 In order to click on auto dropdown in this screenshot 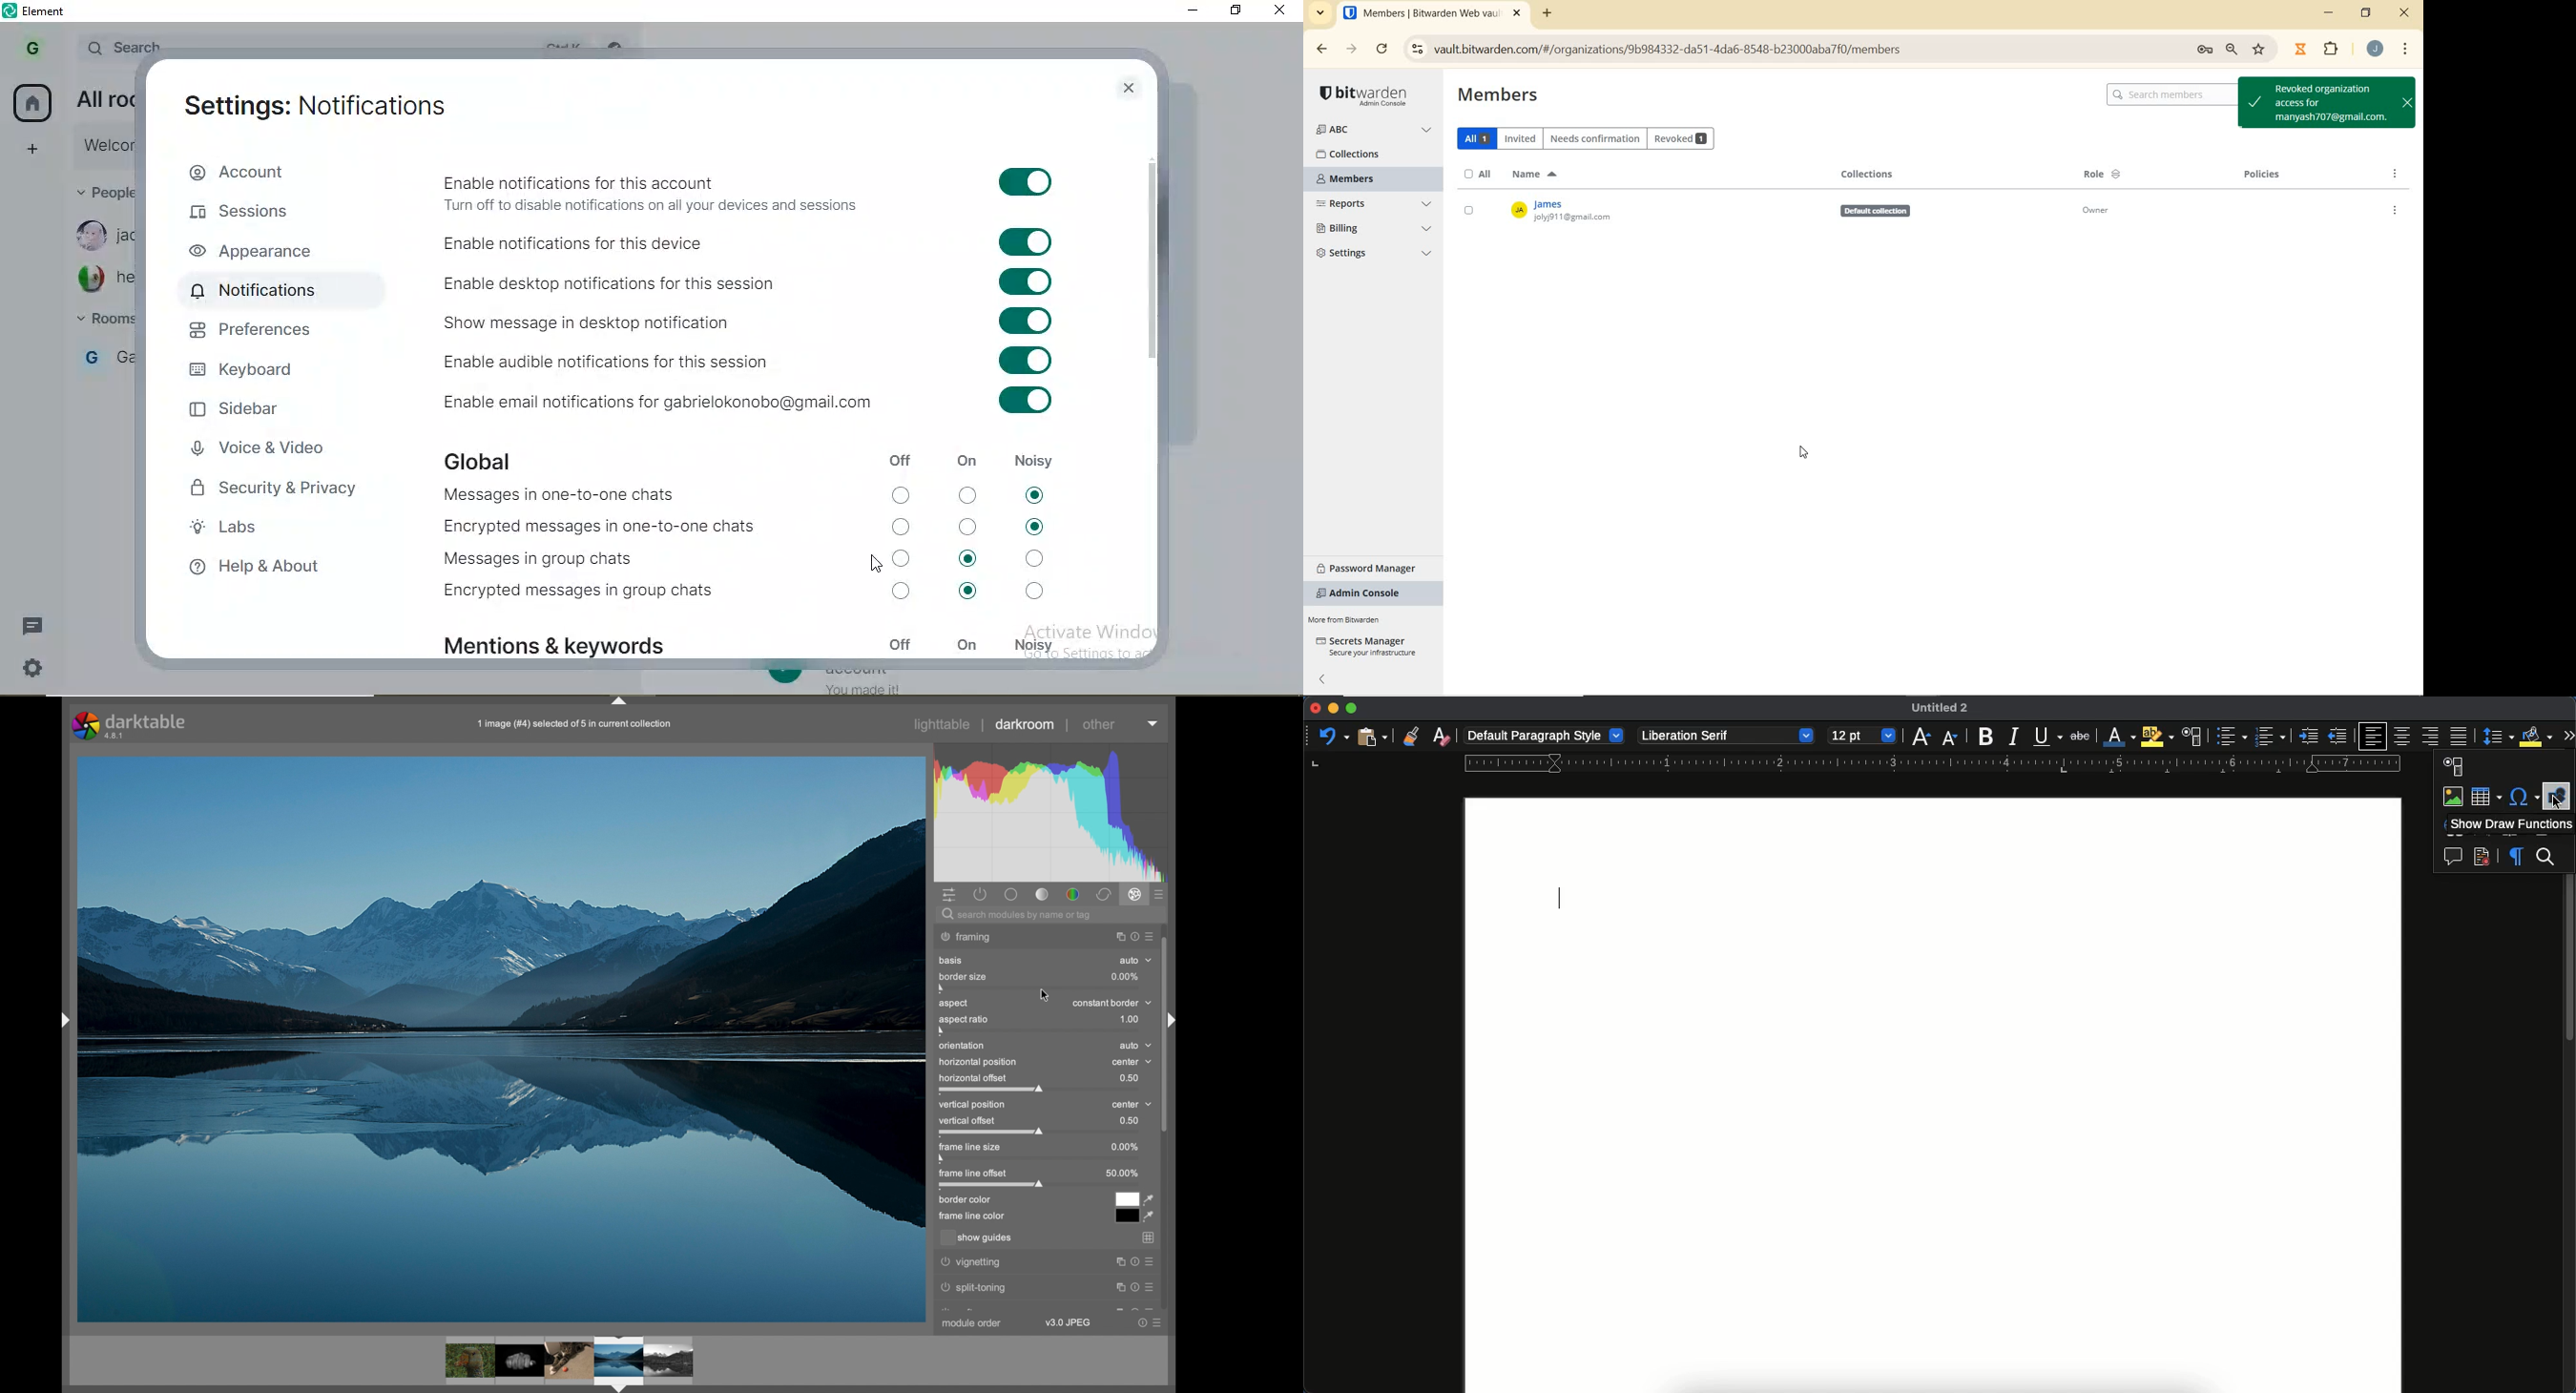, I will do `click(1136, 1046)`.